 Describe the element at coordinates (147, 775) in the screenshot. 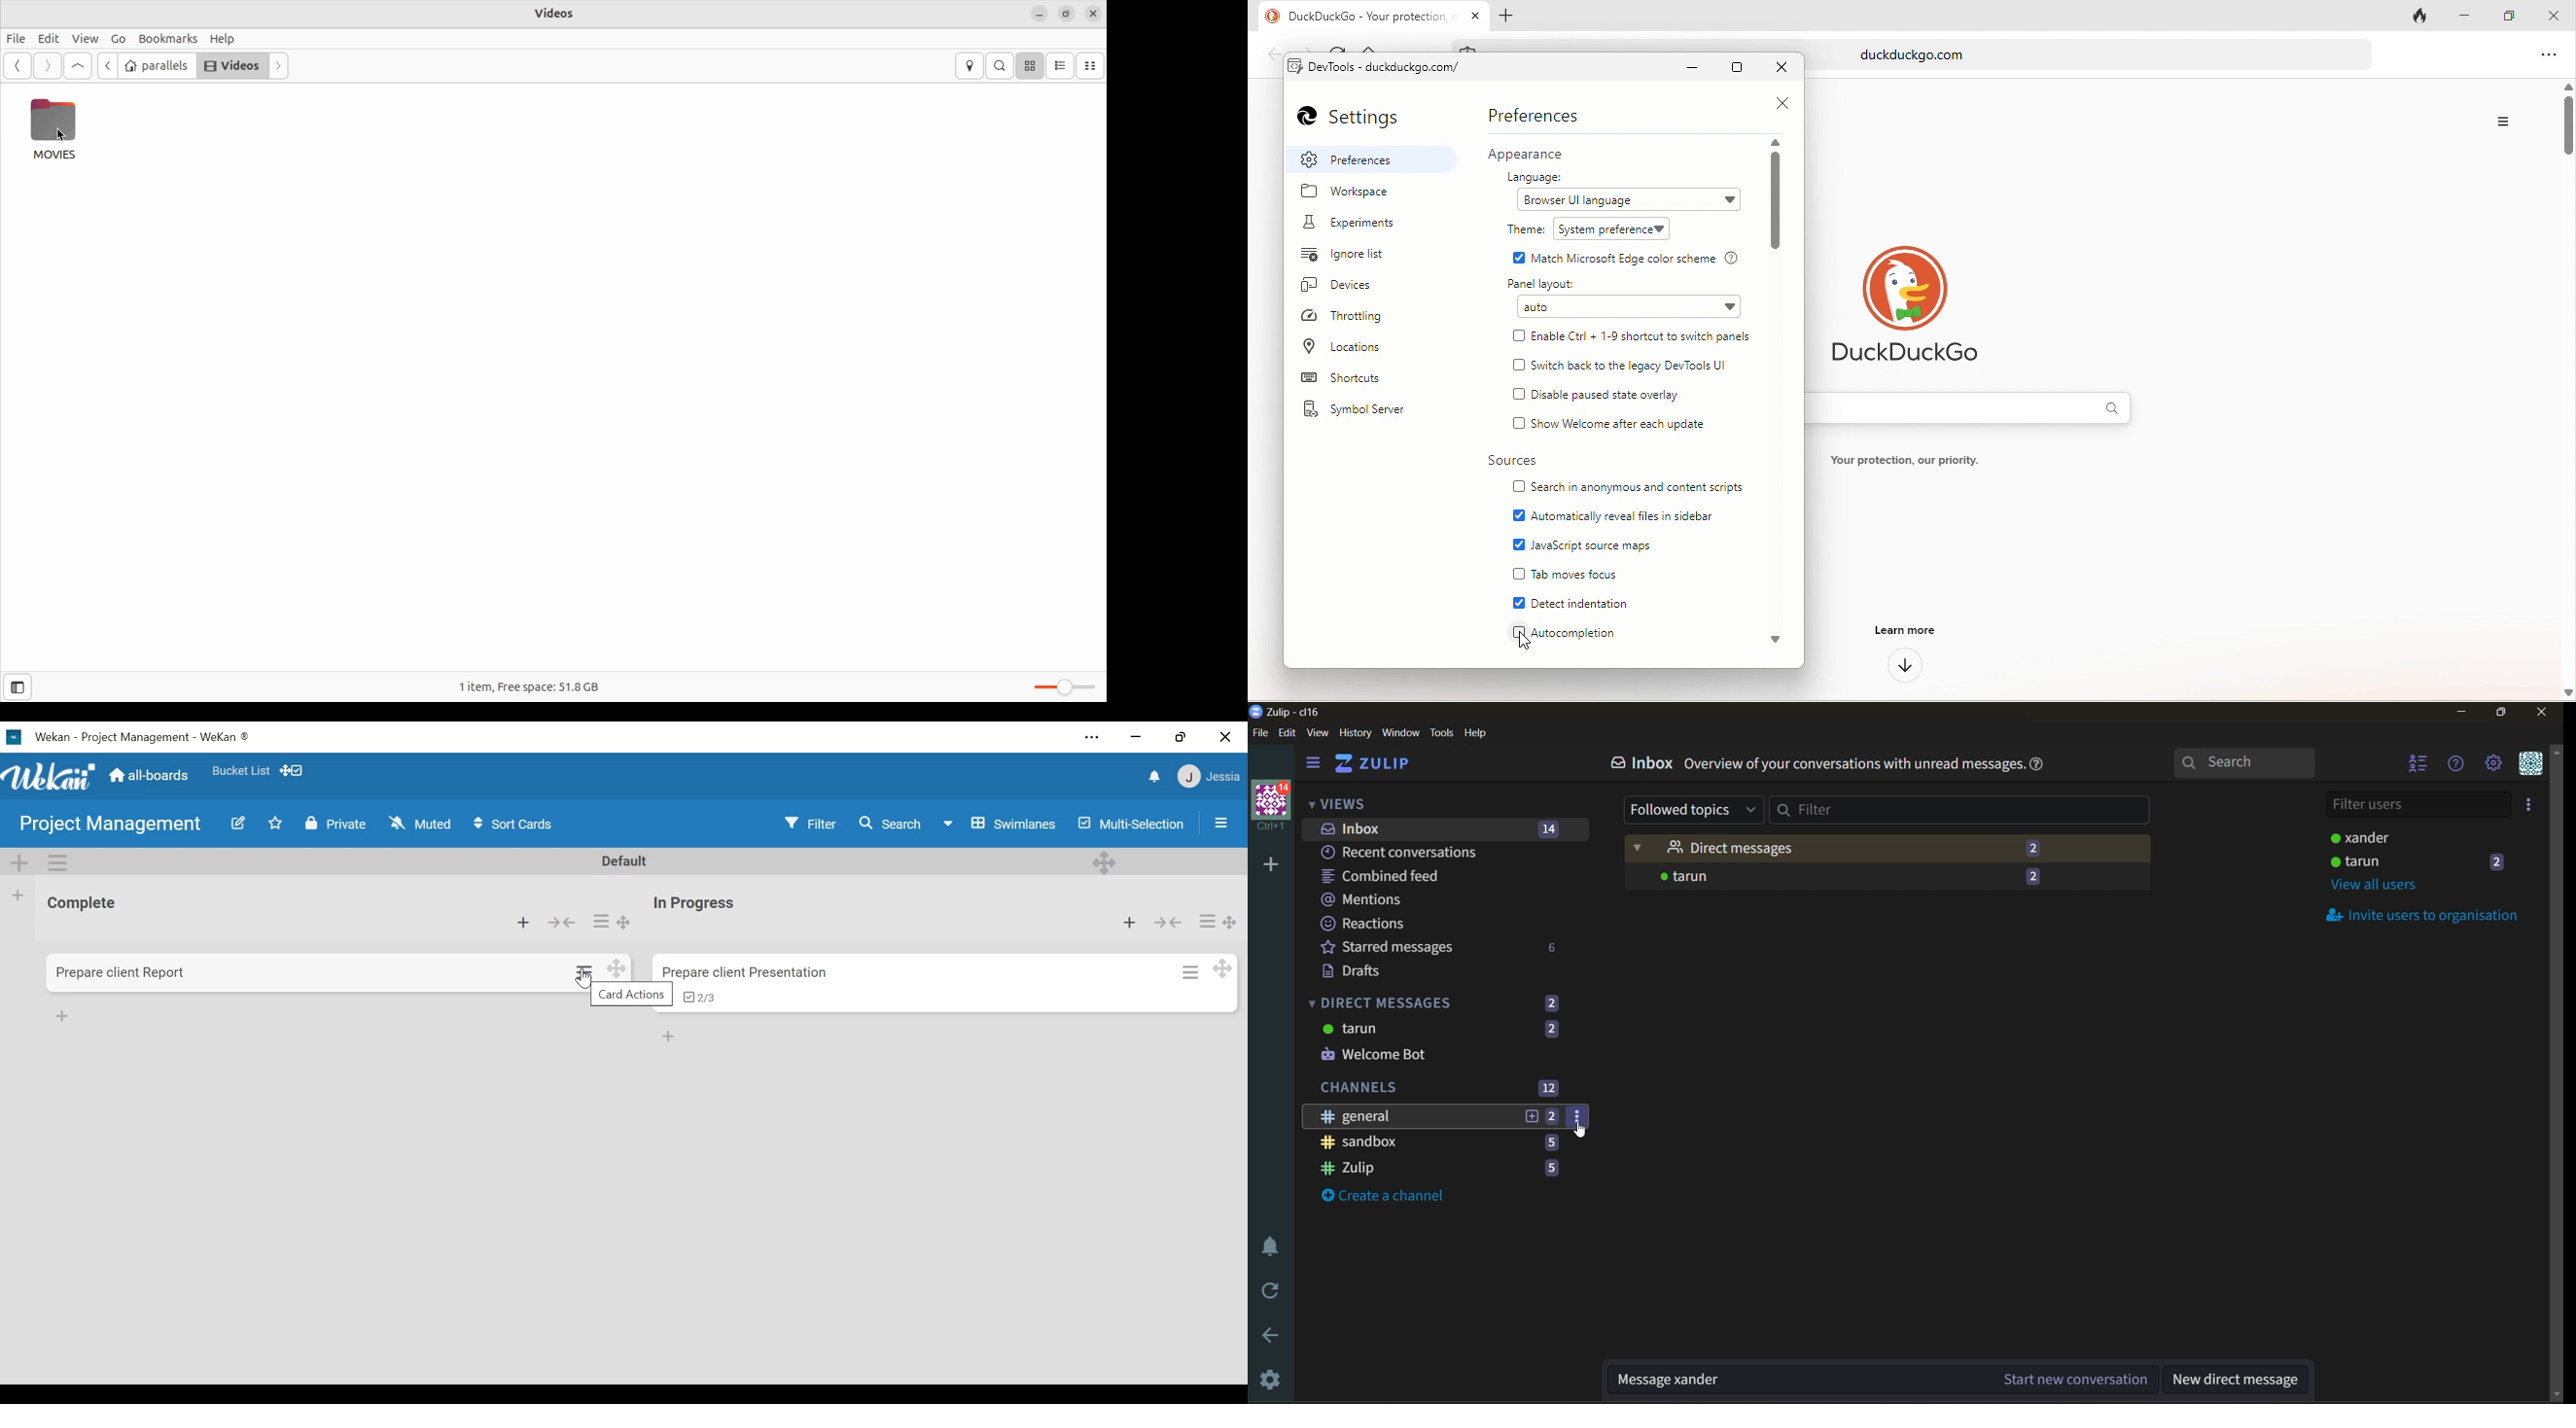

I see `Go to Home View (all-boards)` at that location.